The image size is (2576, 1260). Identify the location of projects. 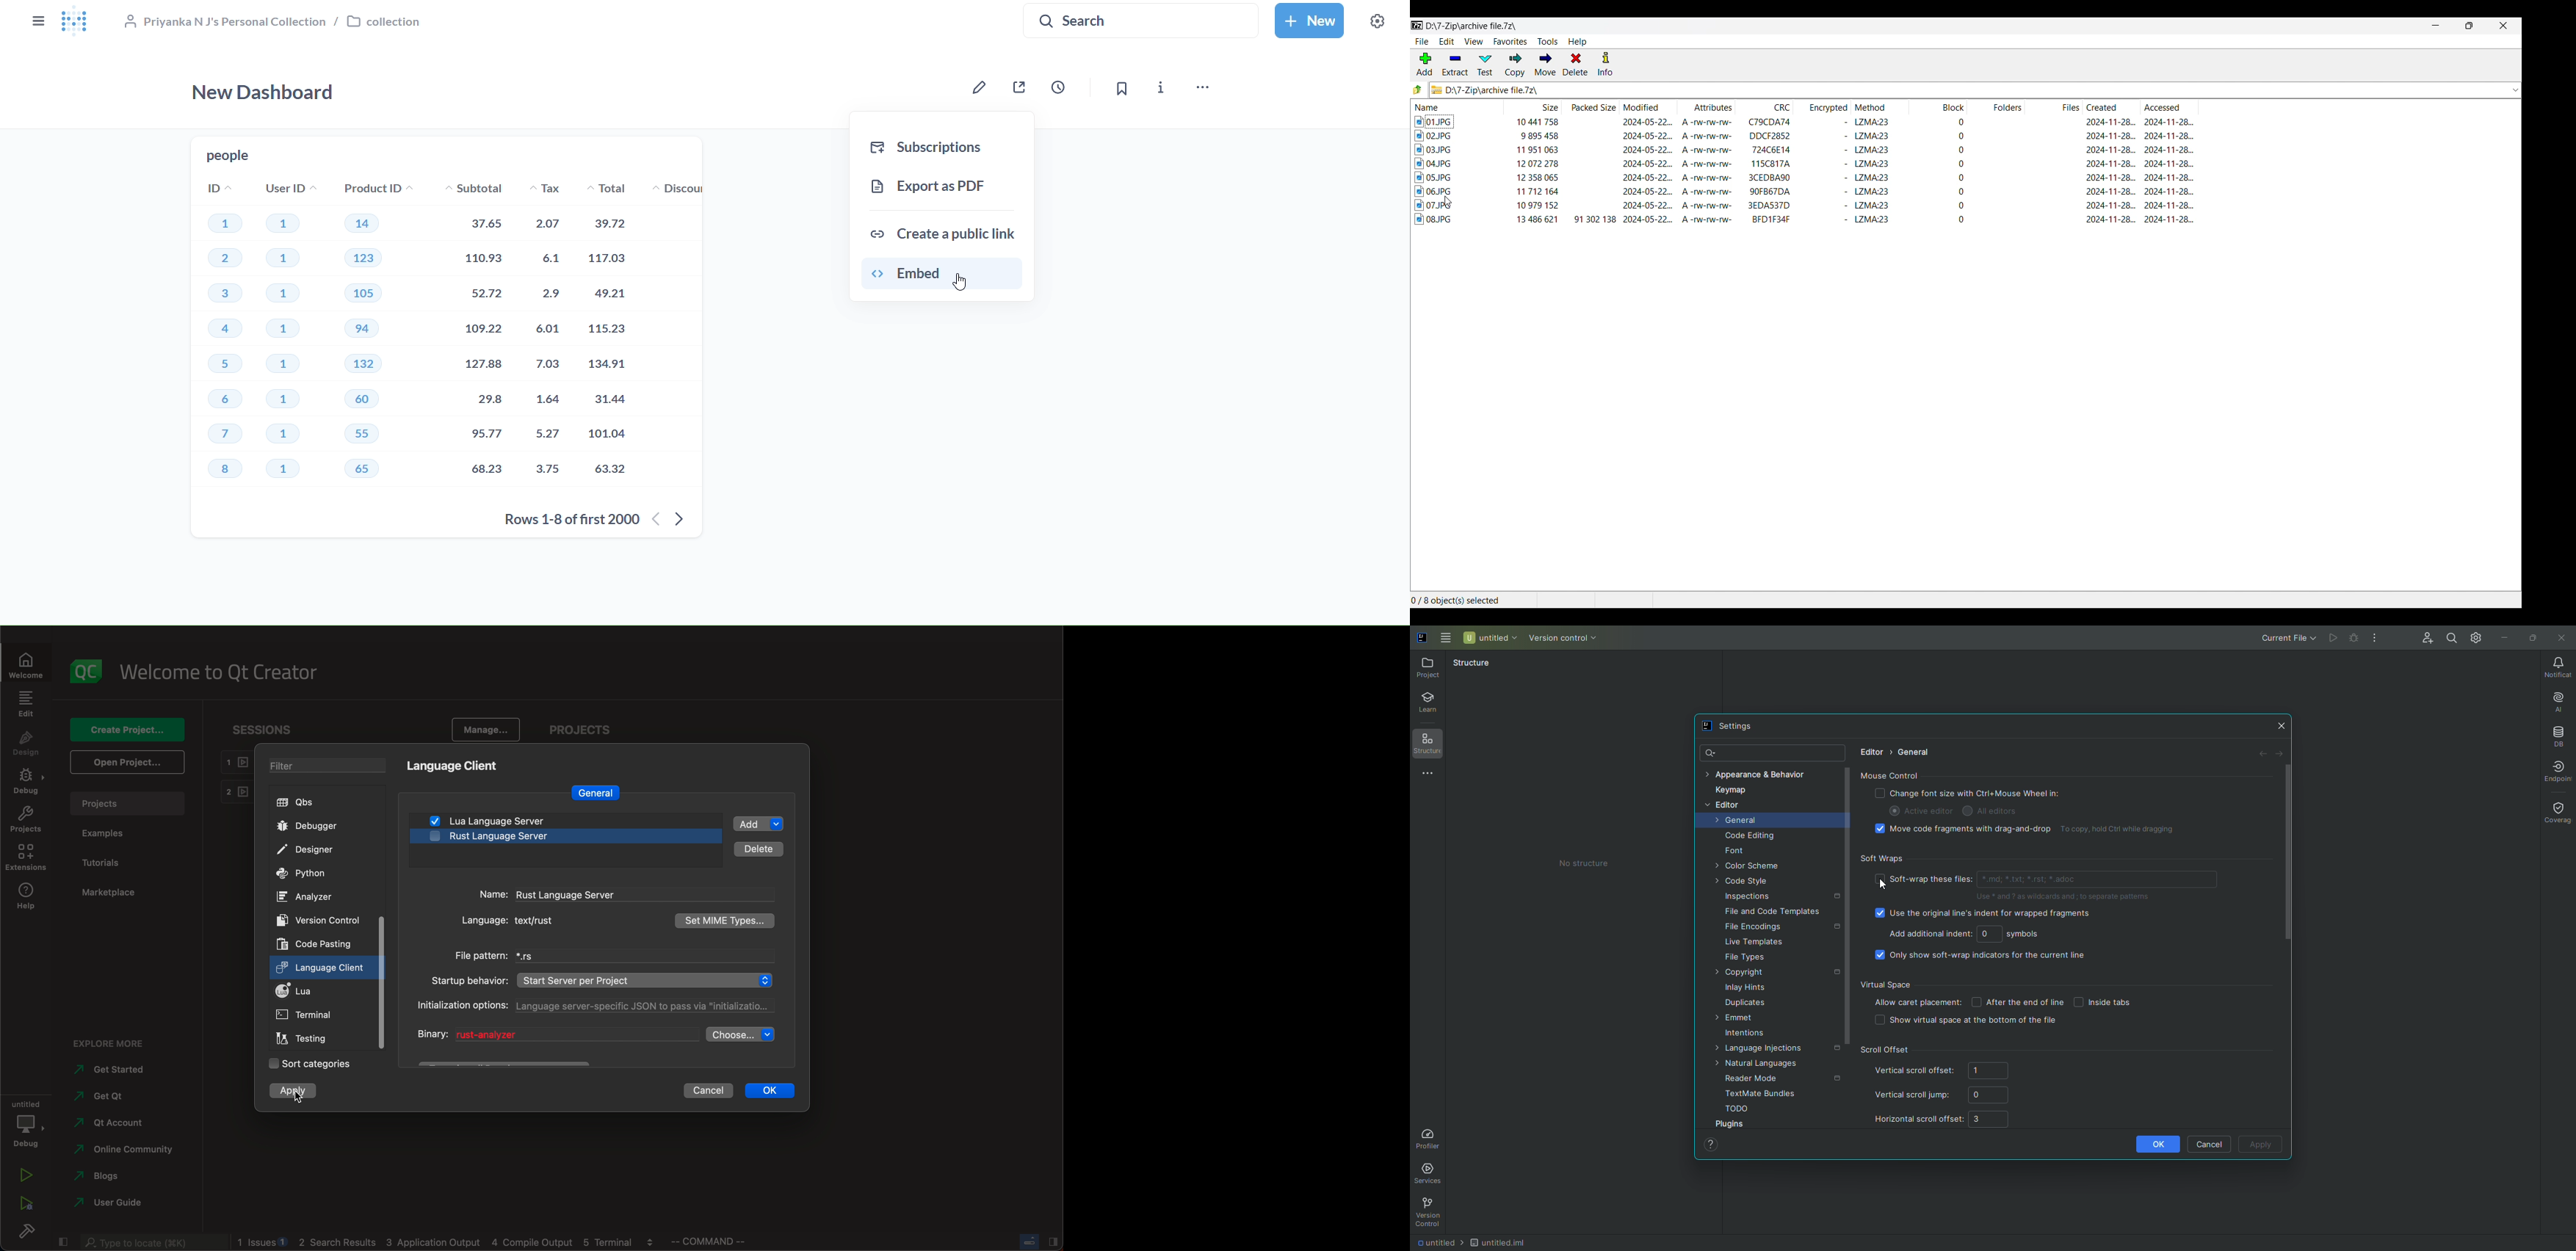
(127, 803).